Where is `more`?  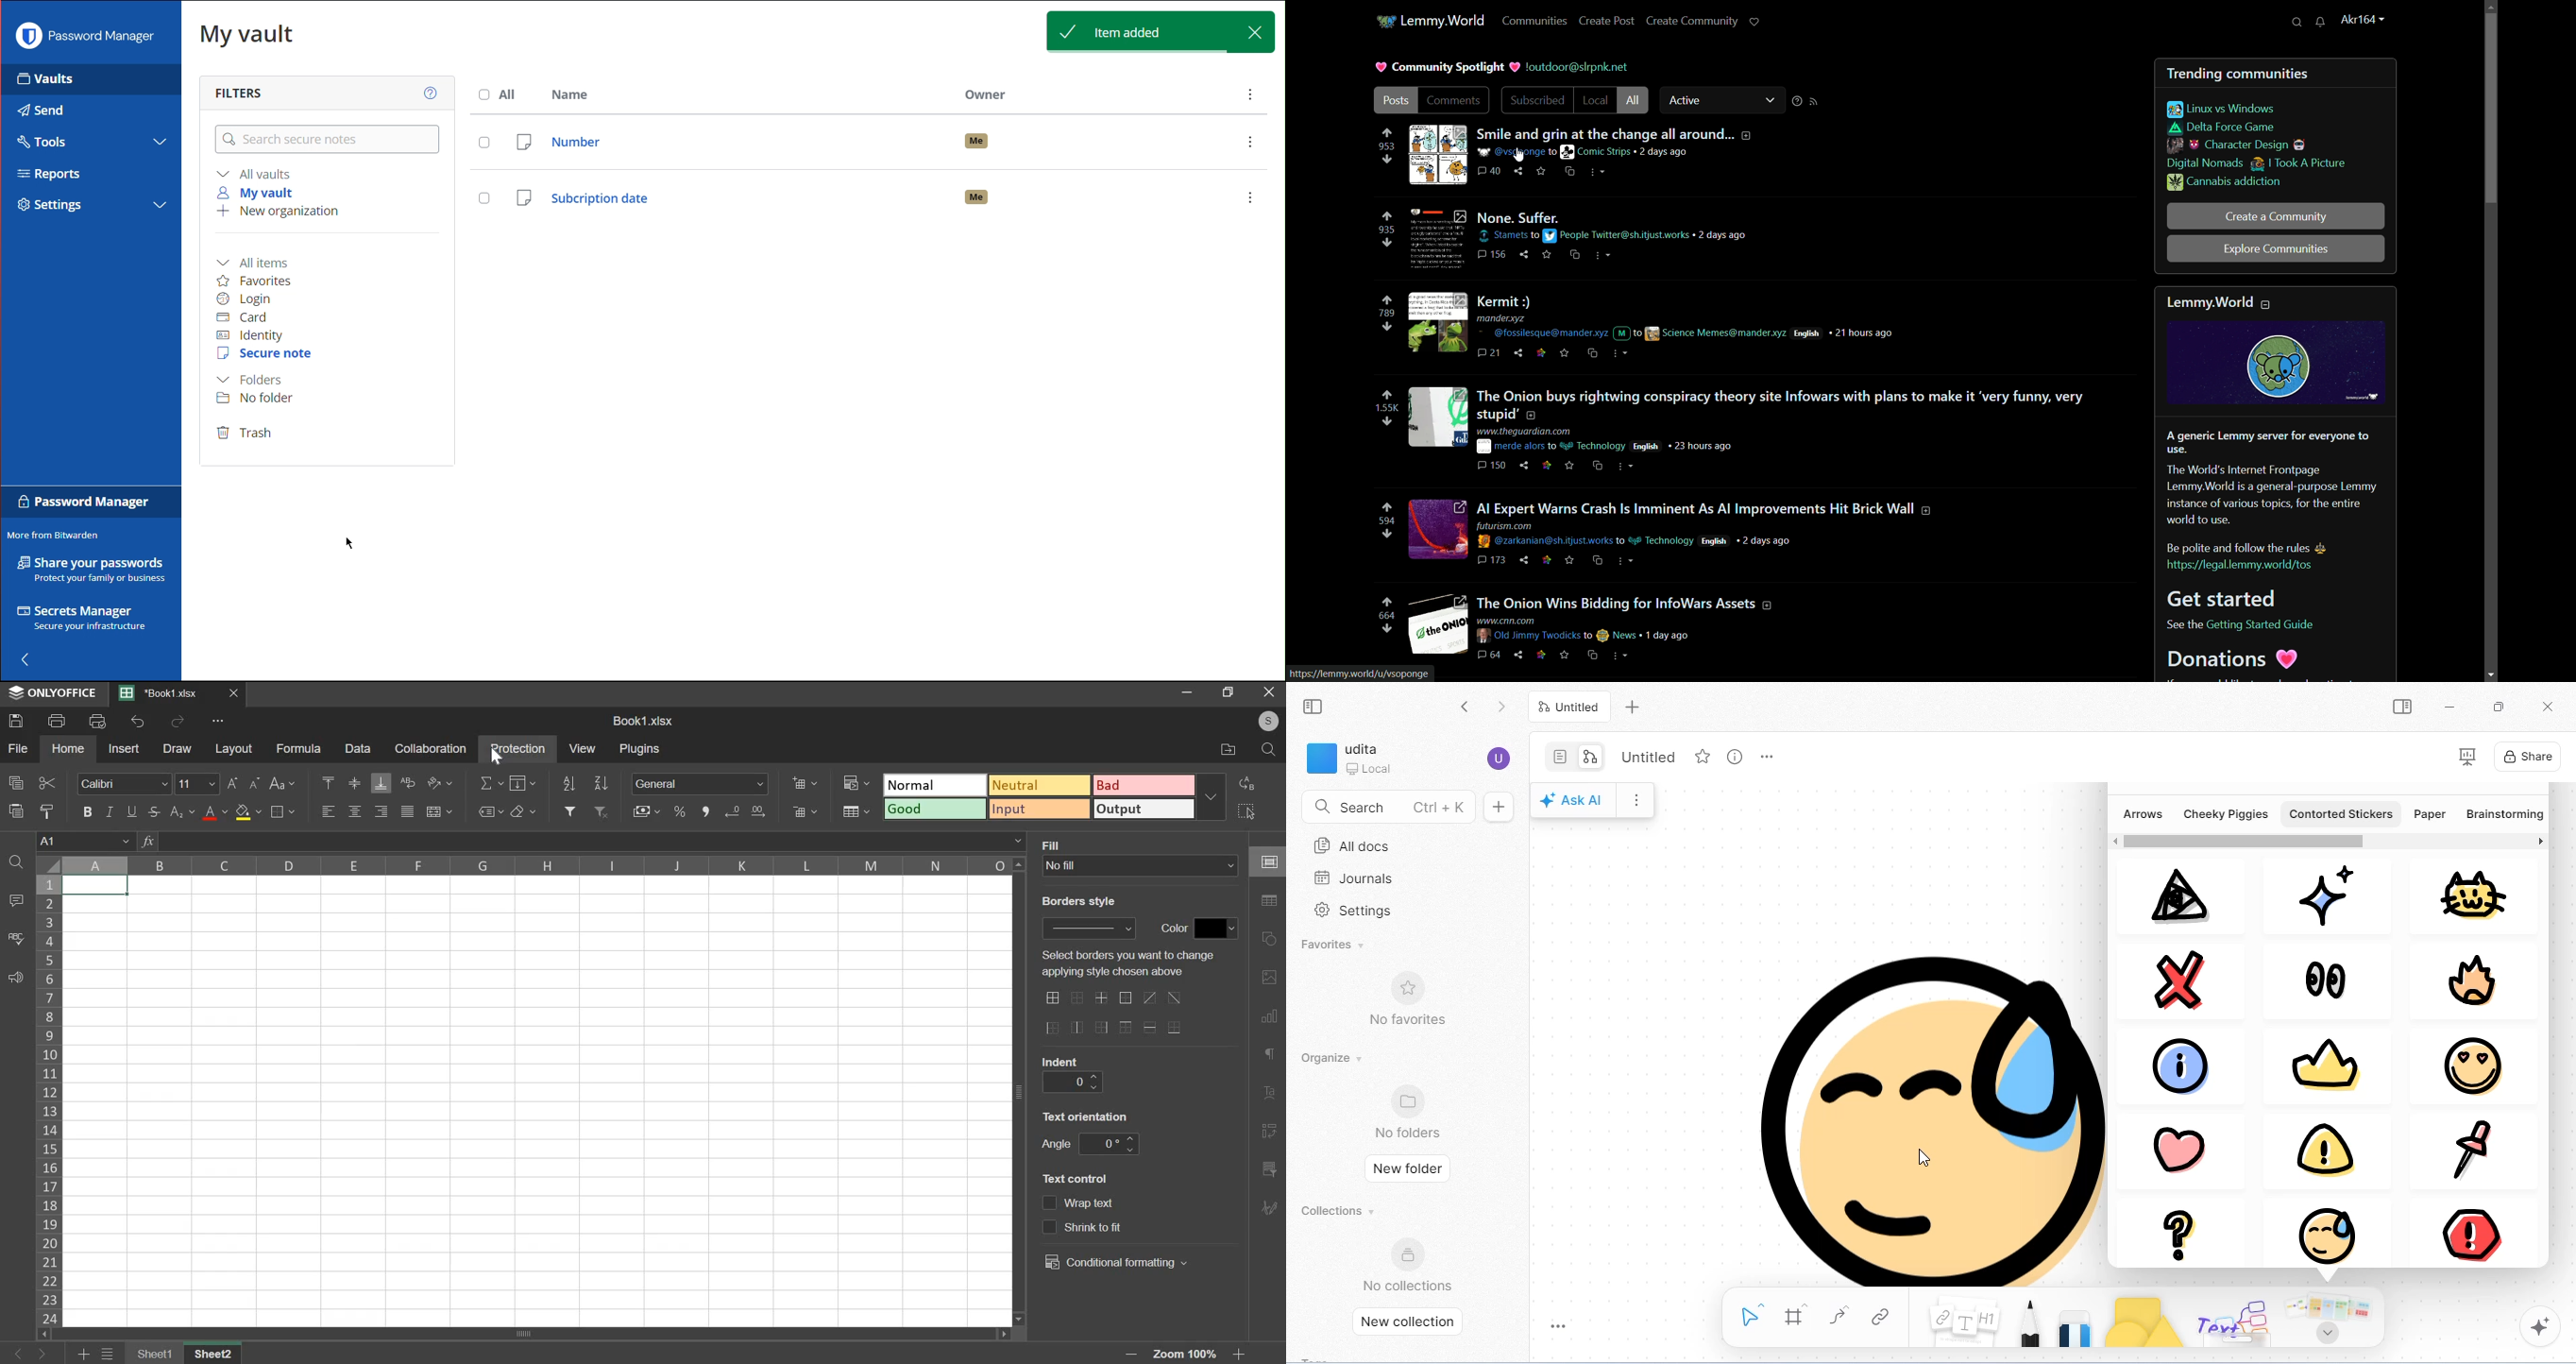
more is located at coordinates (1602, 254).